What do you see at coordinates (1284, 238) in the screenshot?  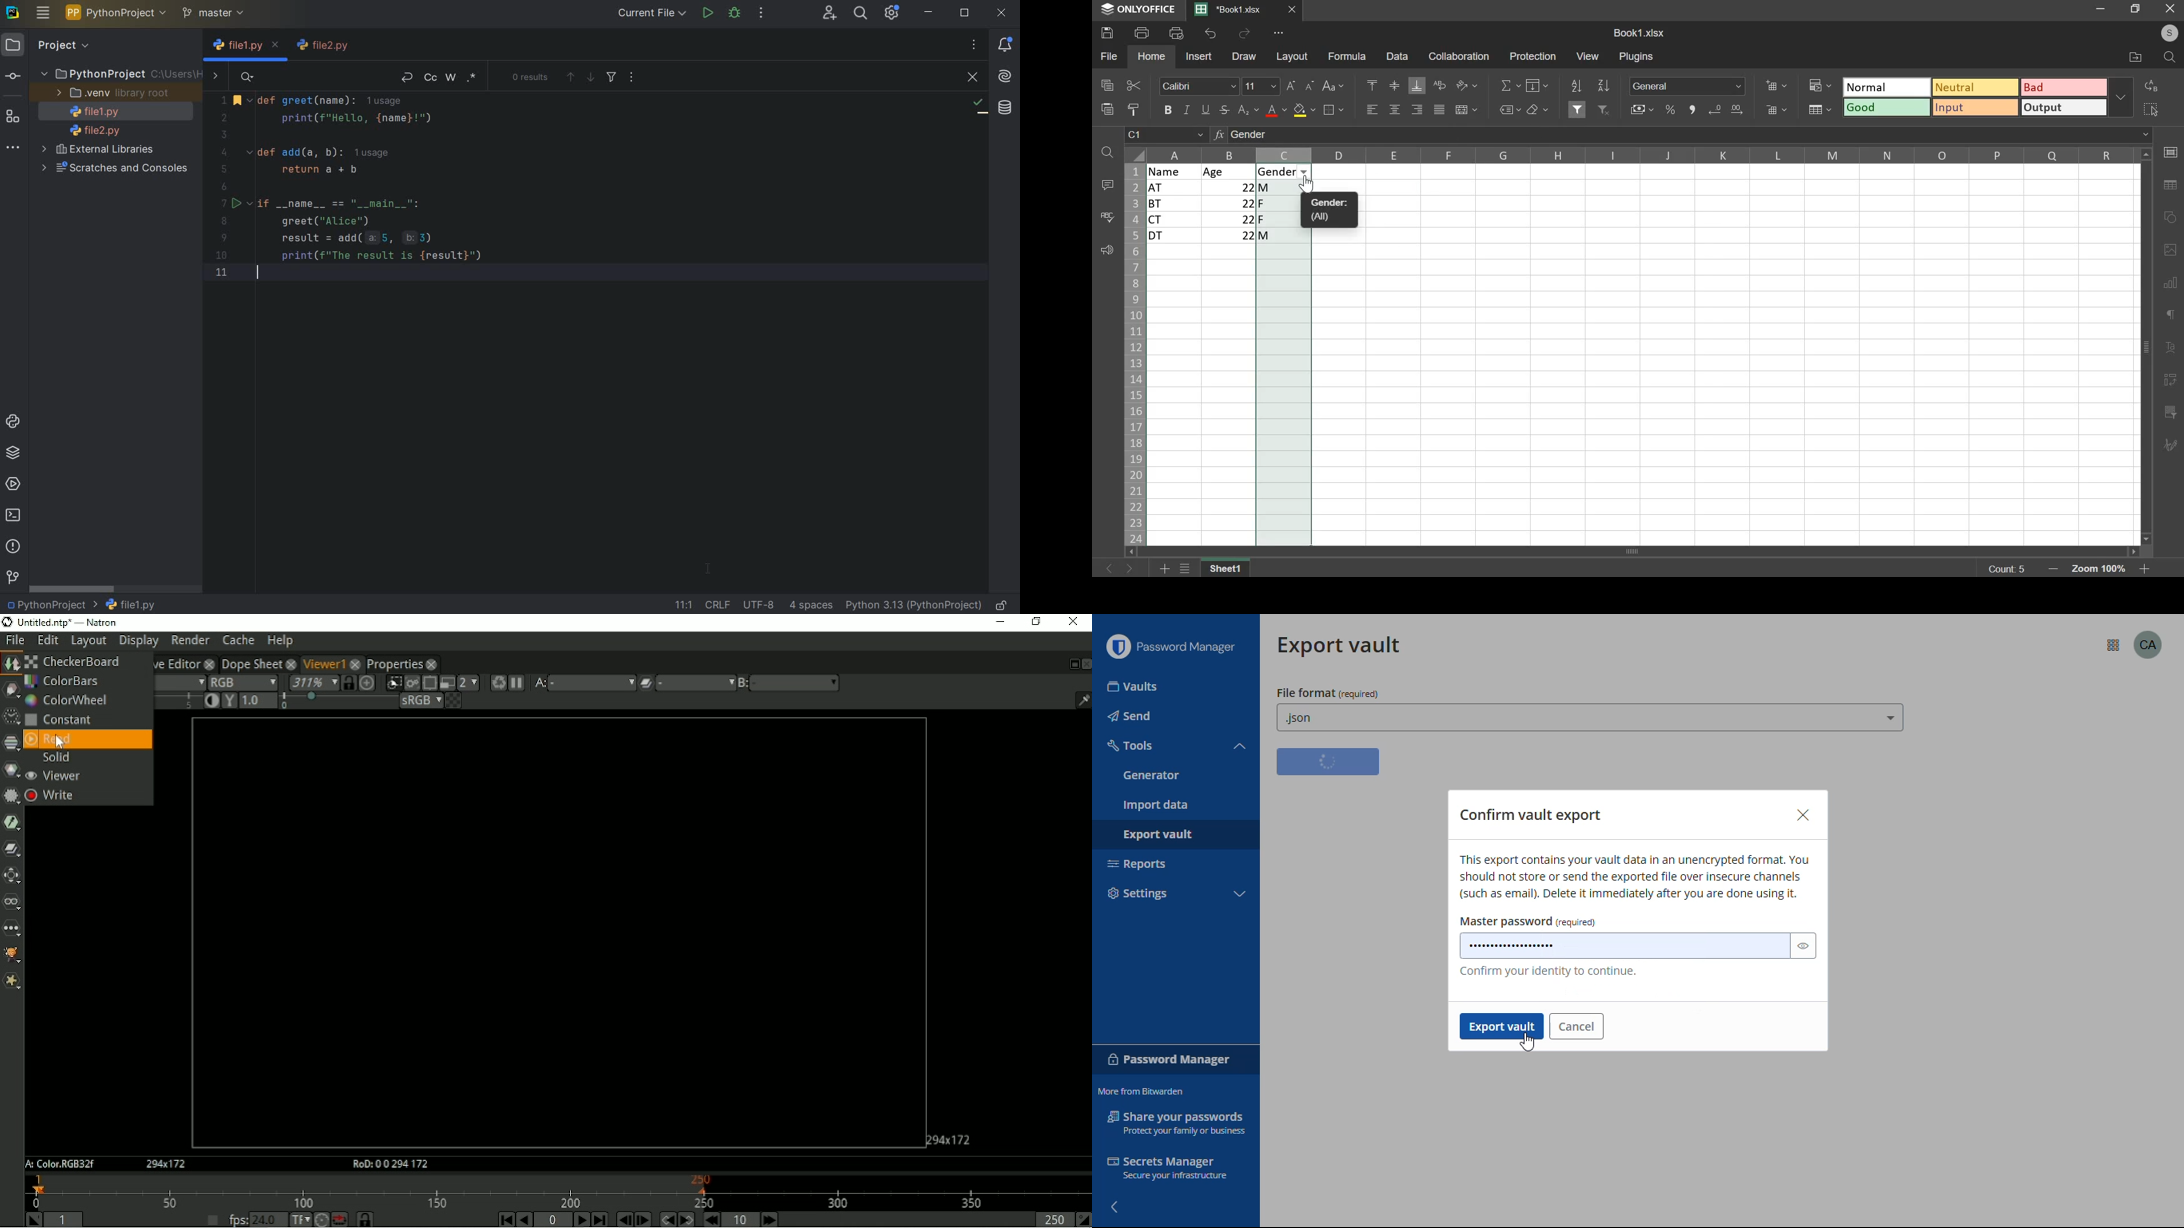 I see `m` at bounding box center [1284, 238].